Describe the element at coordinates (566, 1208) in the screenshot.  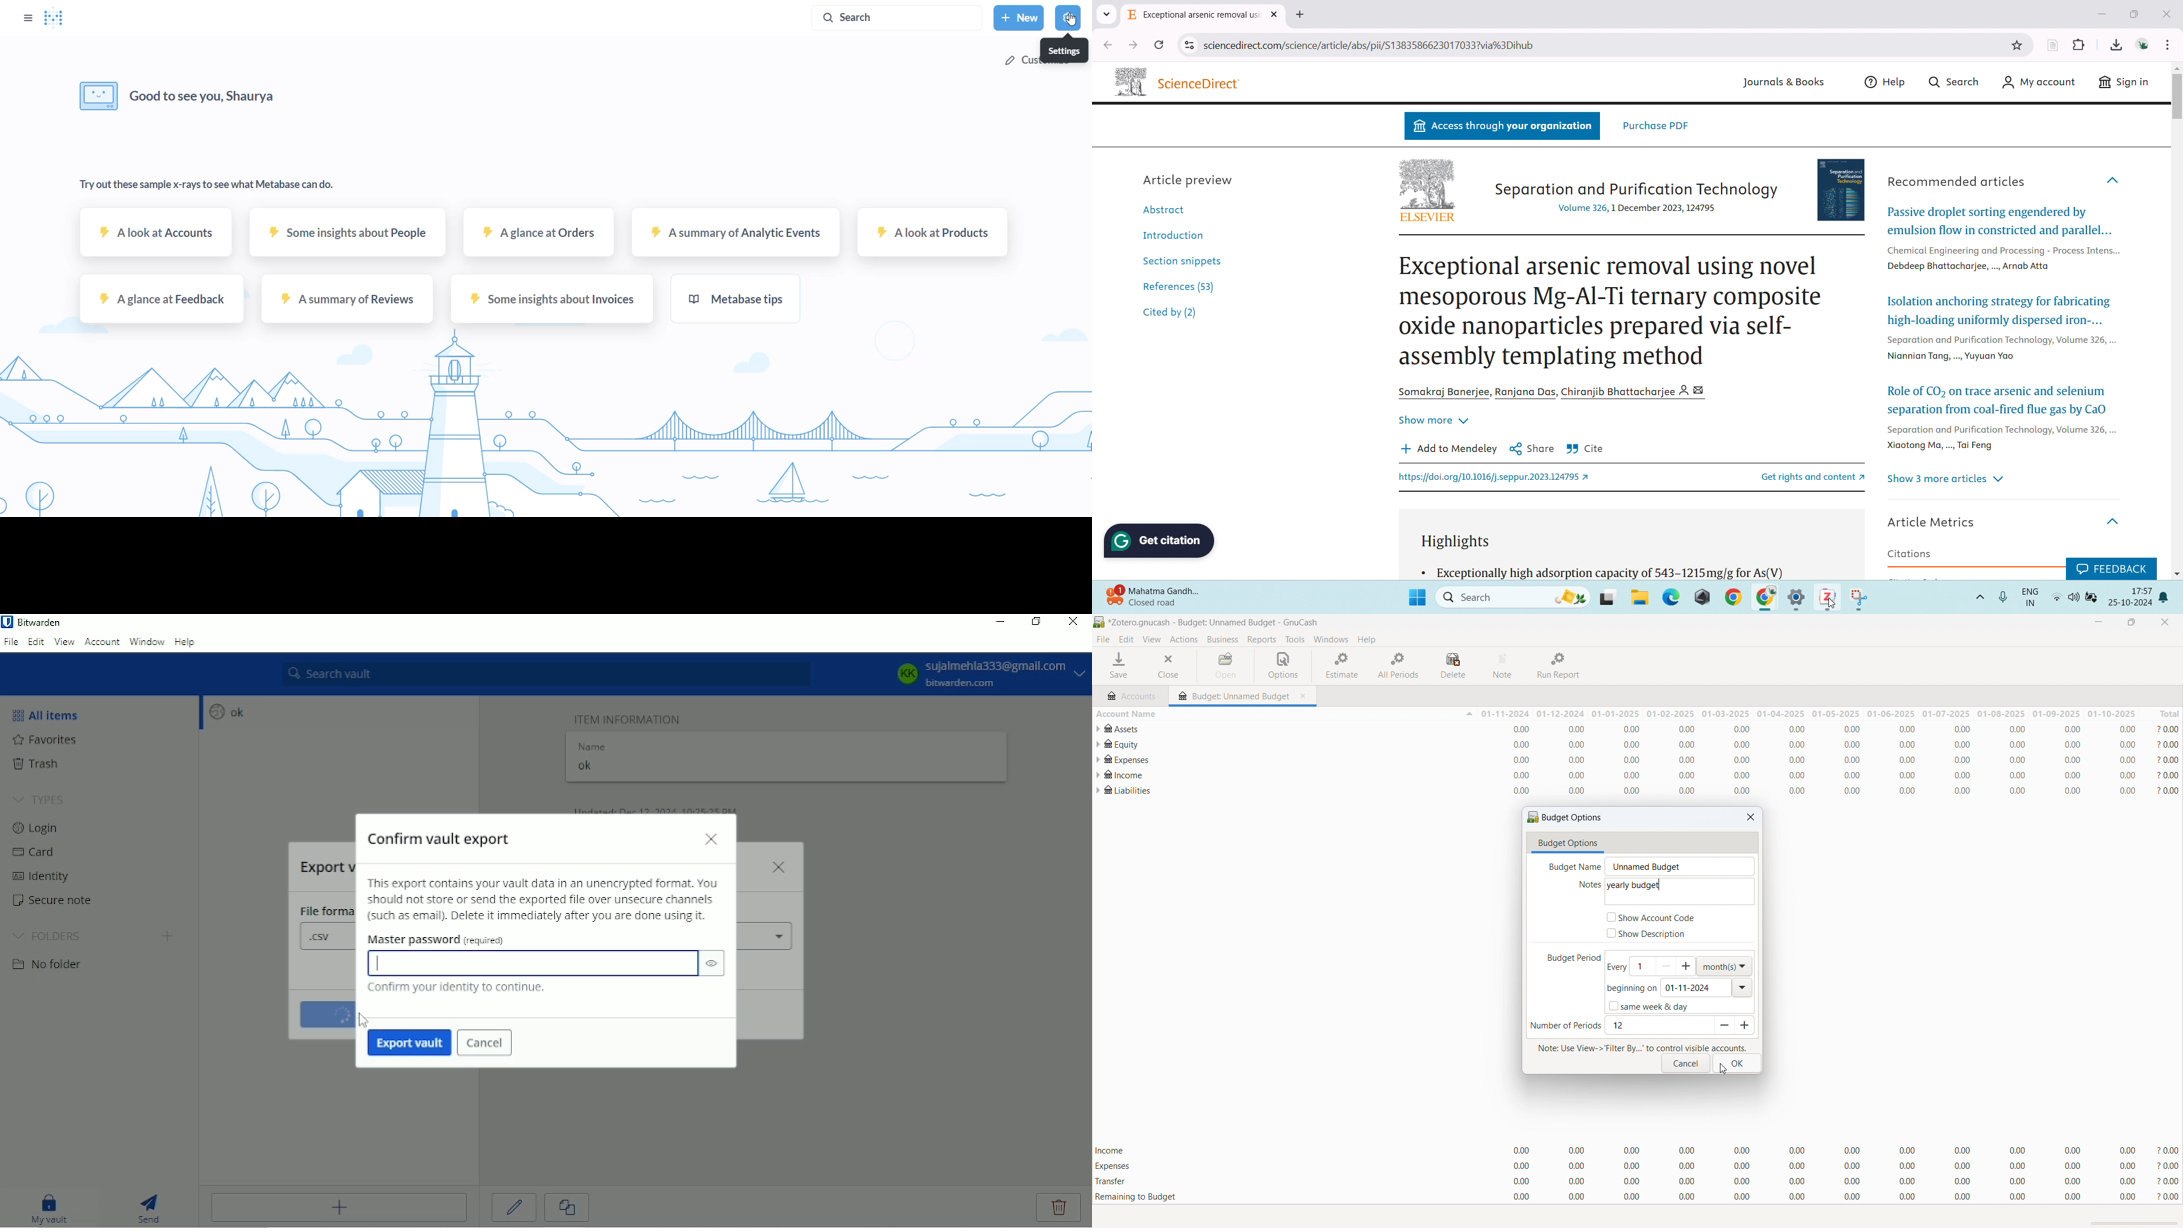
I see `Clone` at that location.